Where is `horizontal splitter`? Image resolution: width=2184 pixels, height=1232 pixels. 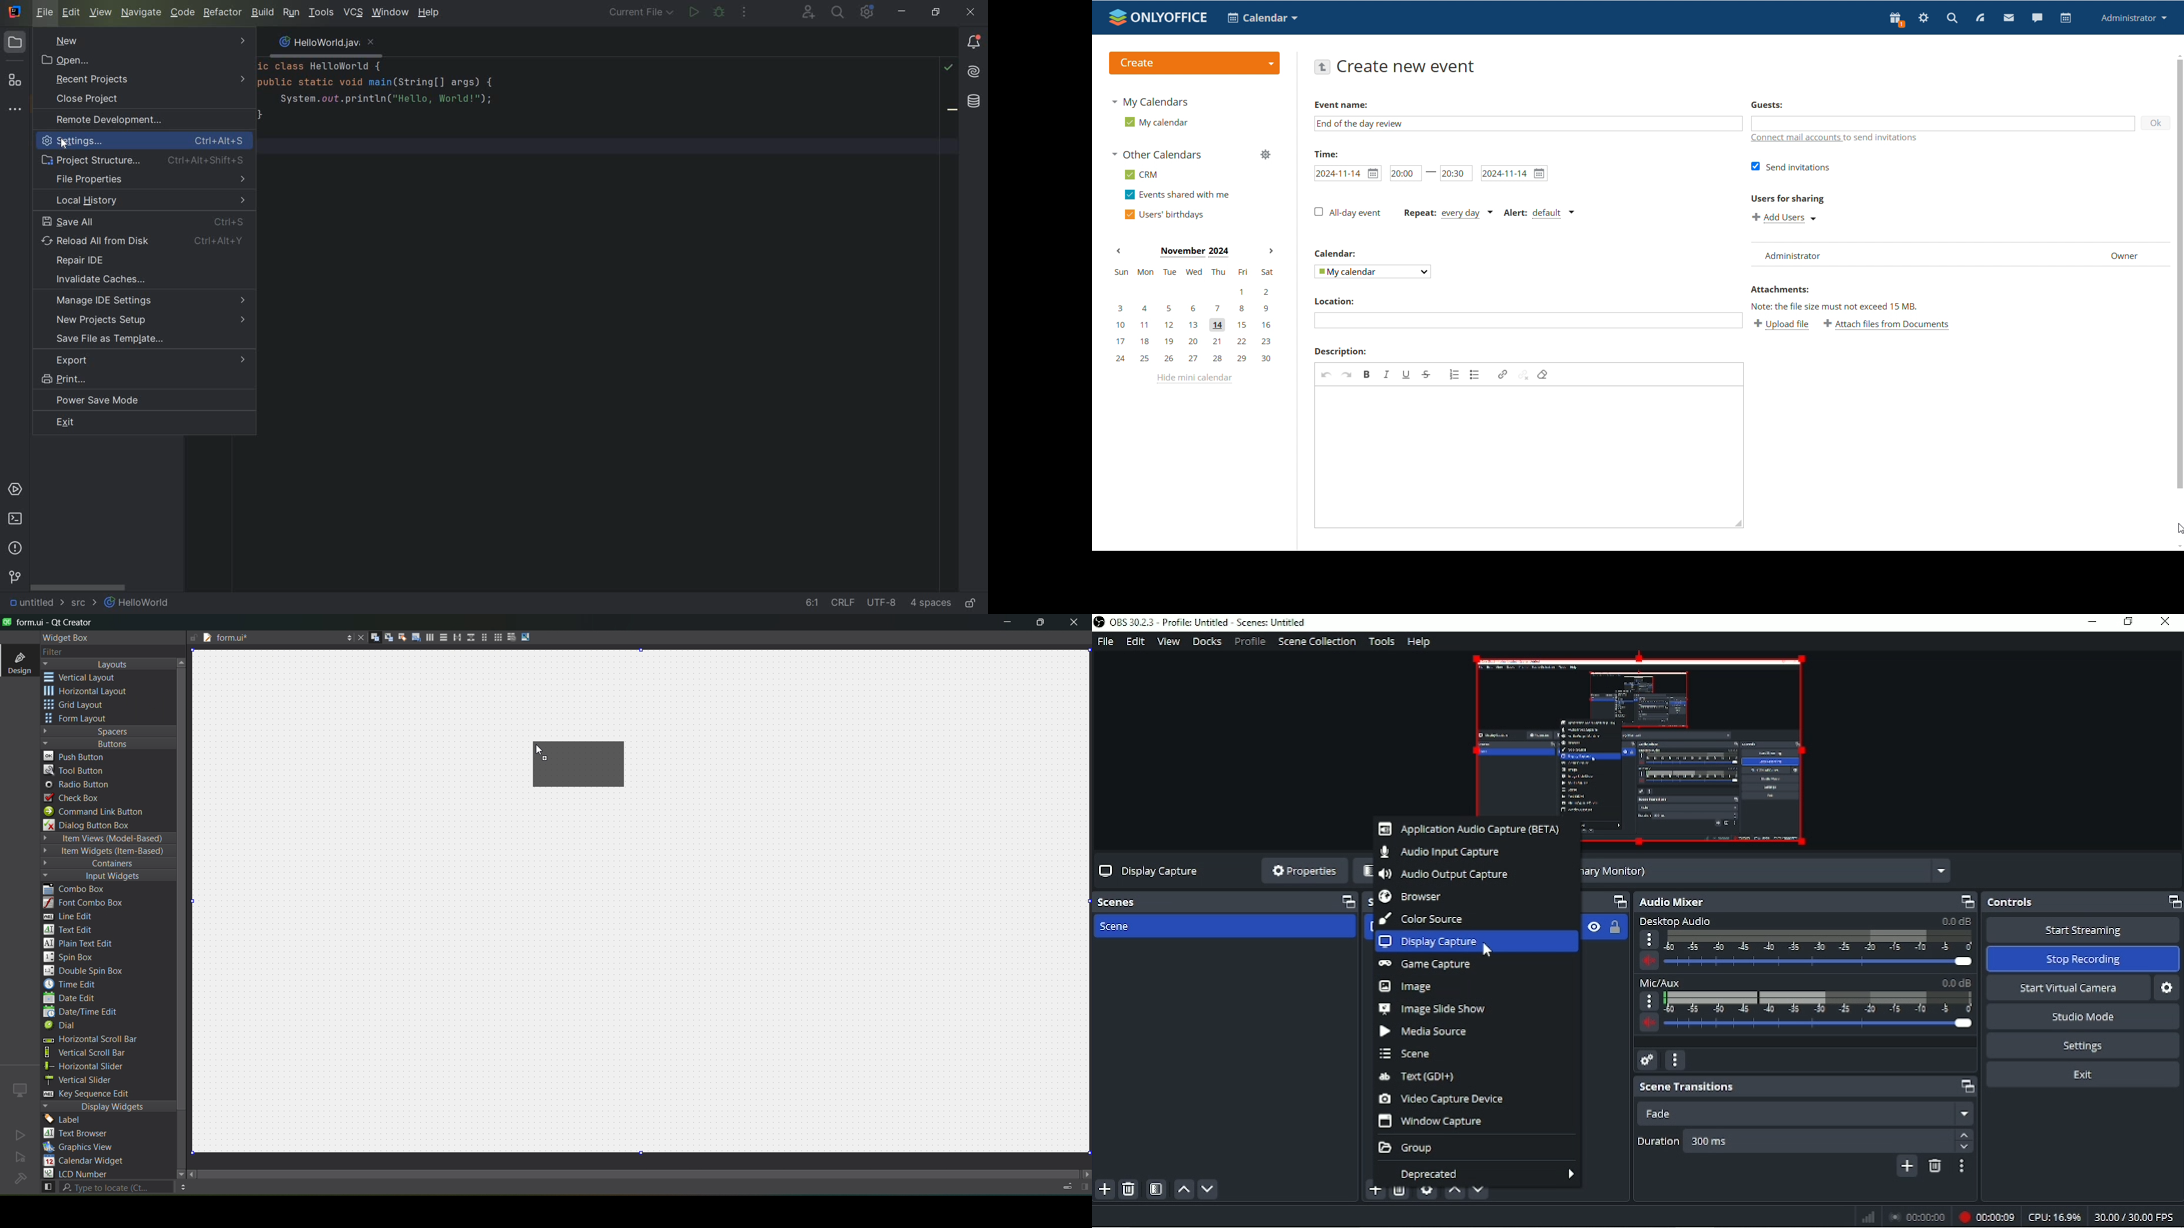
horizontal splitter is located at coordinates (454, 638).